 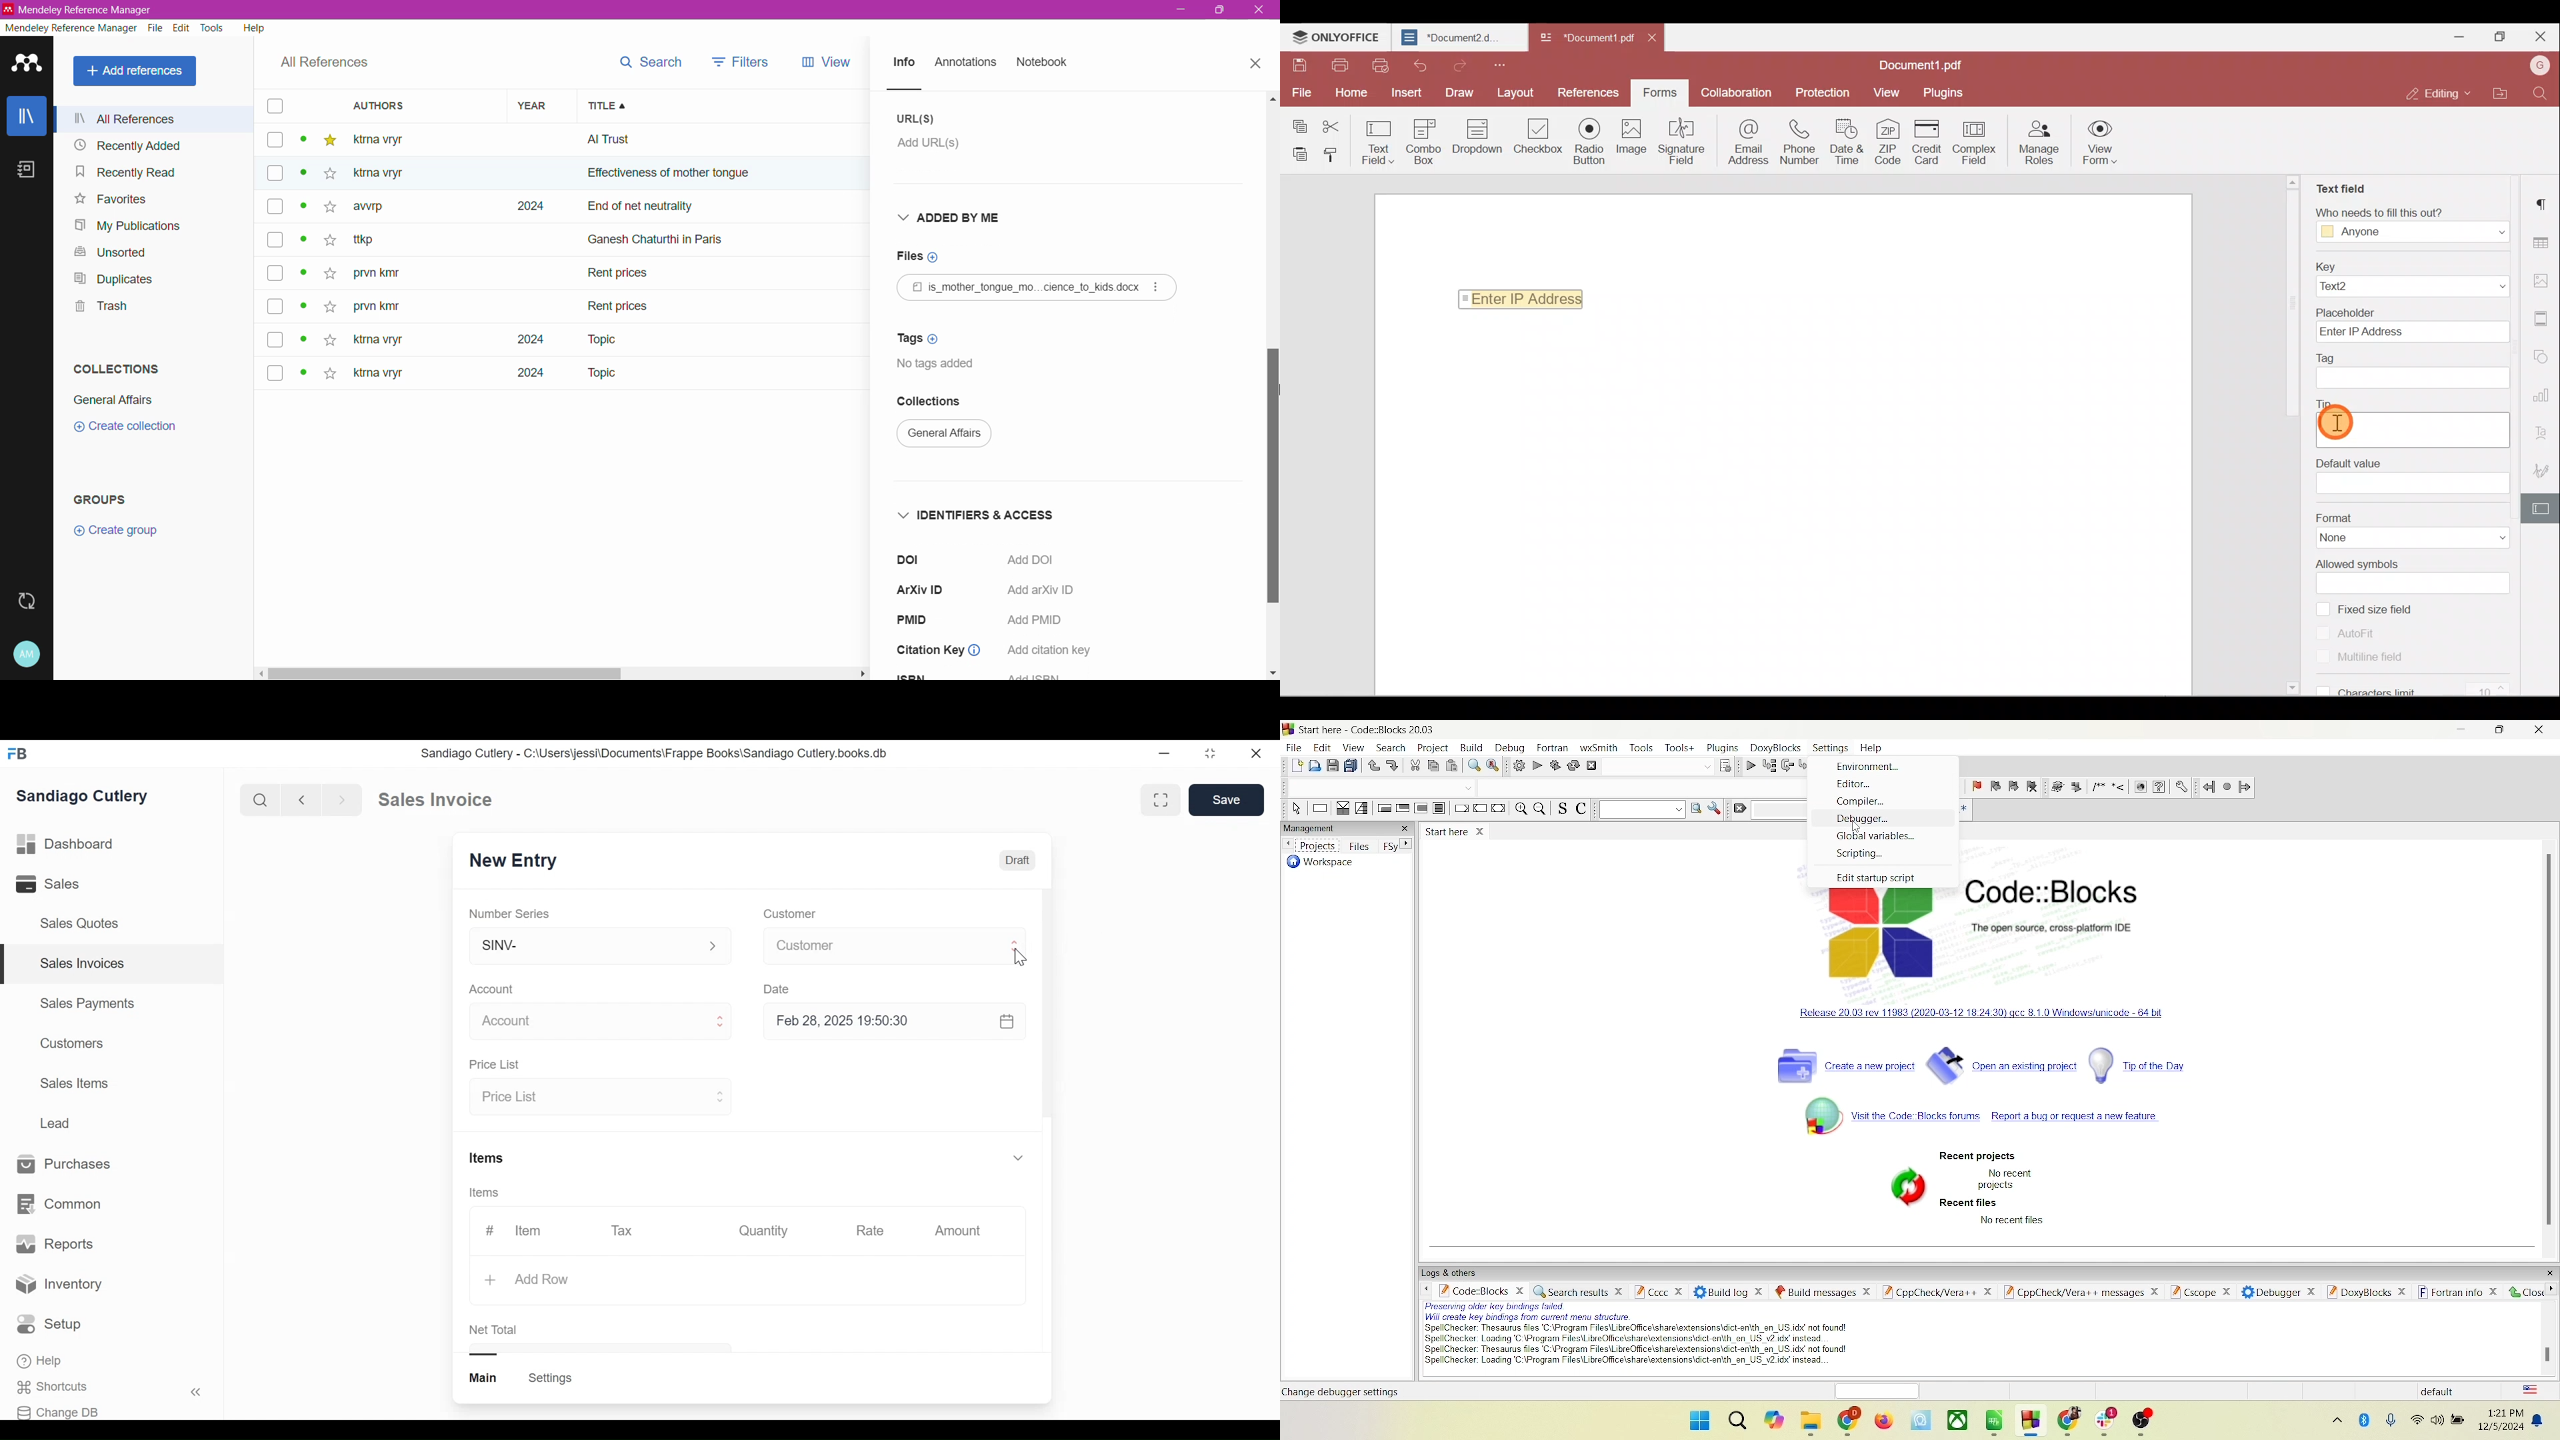 I want to click on box, so click(x=275, y=208).